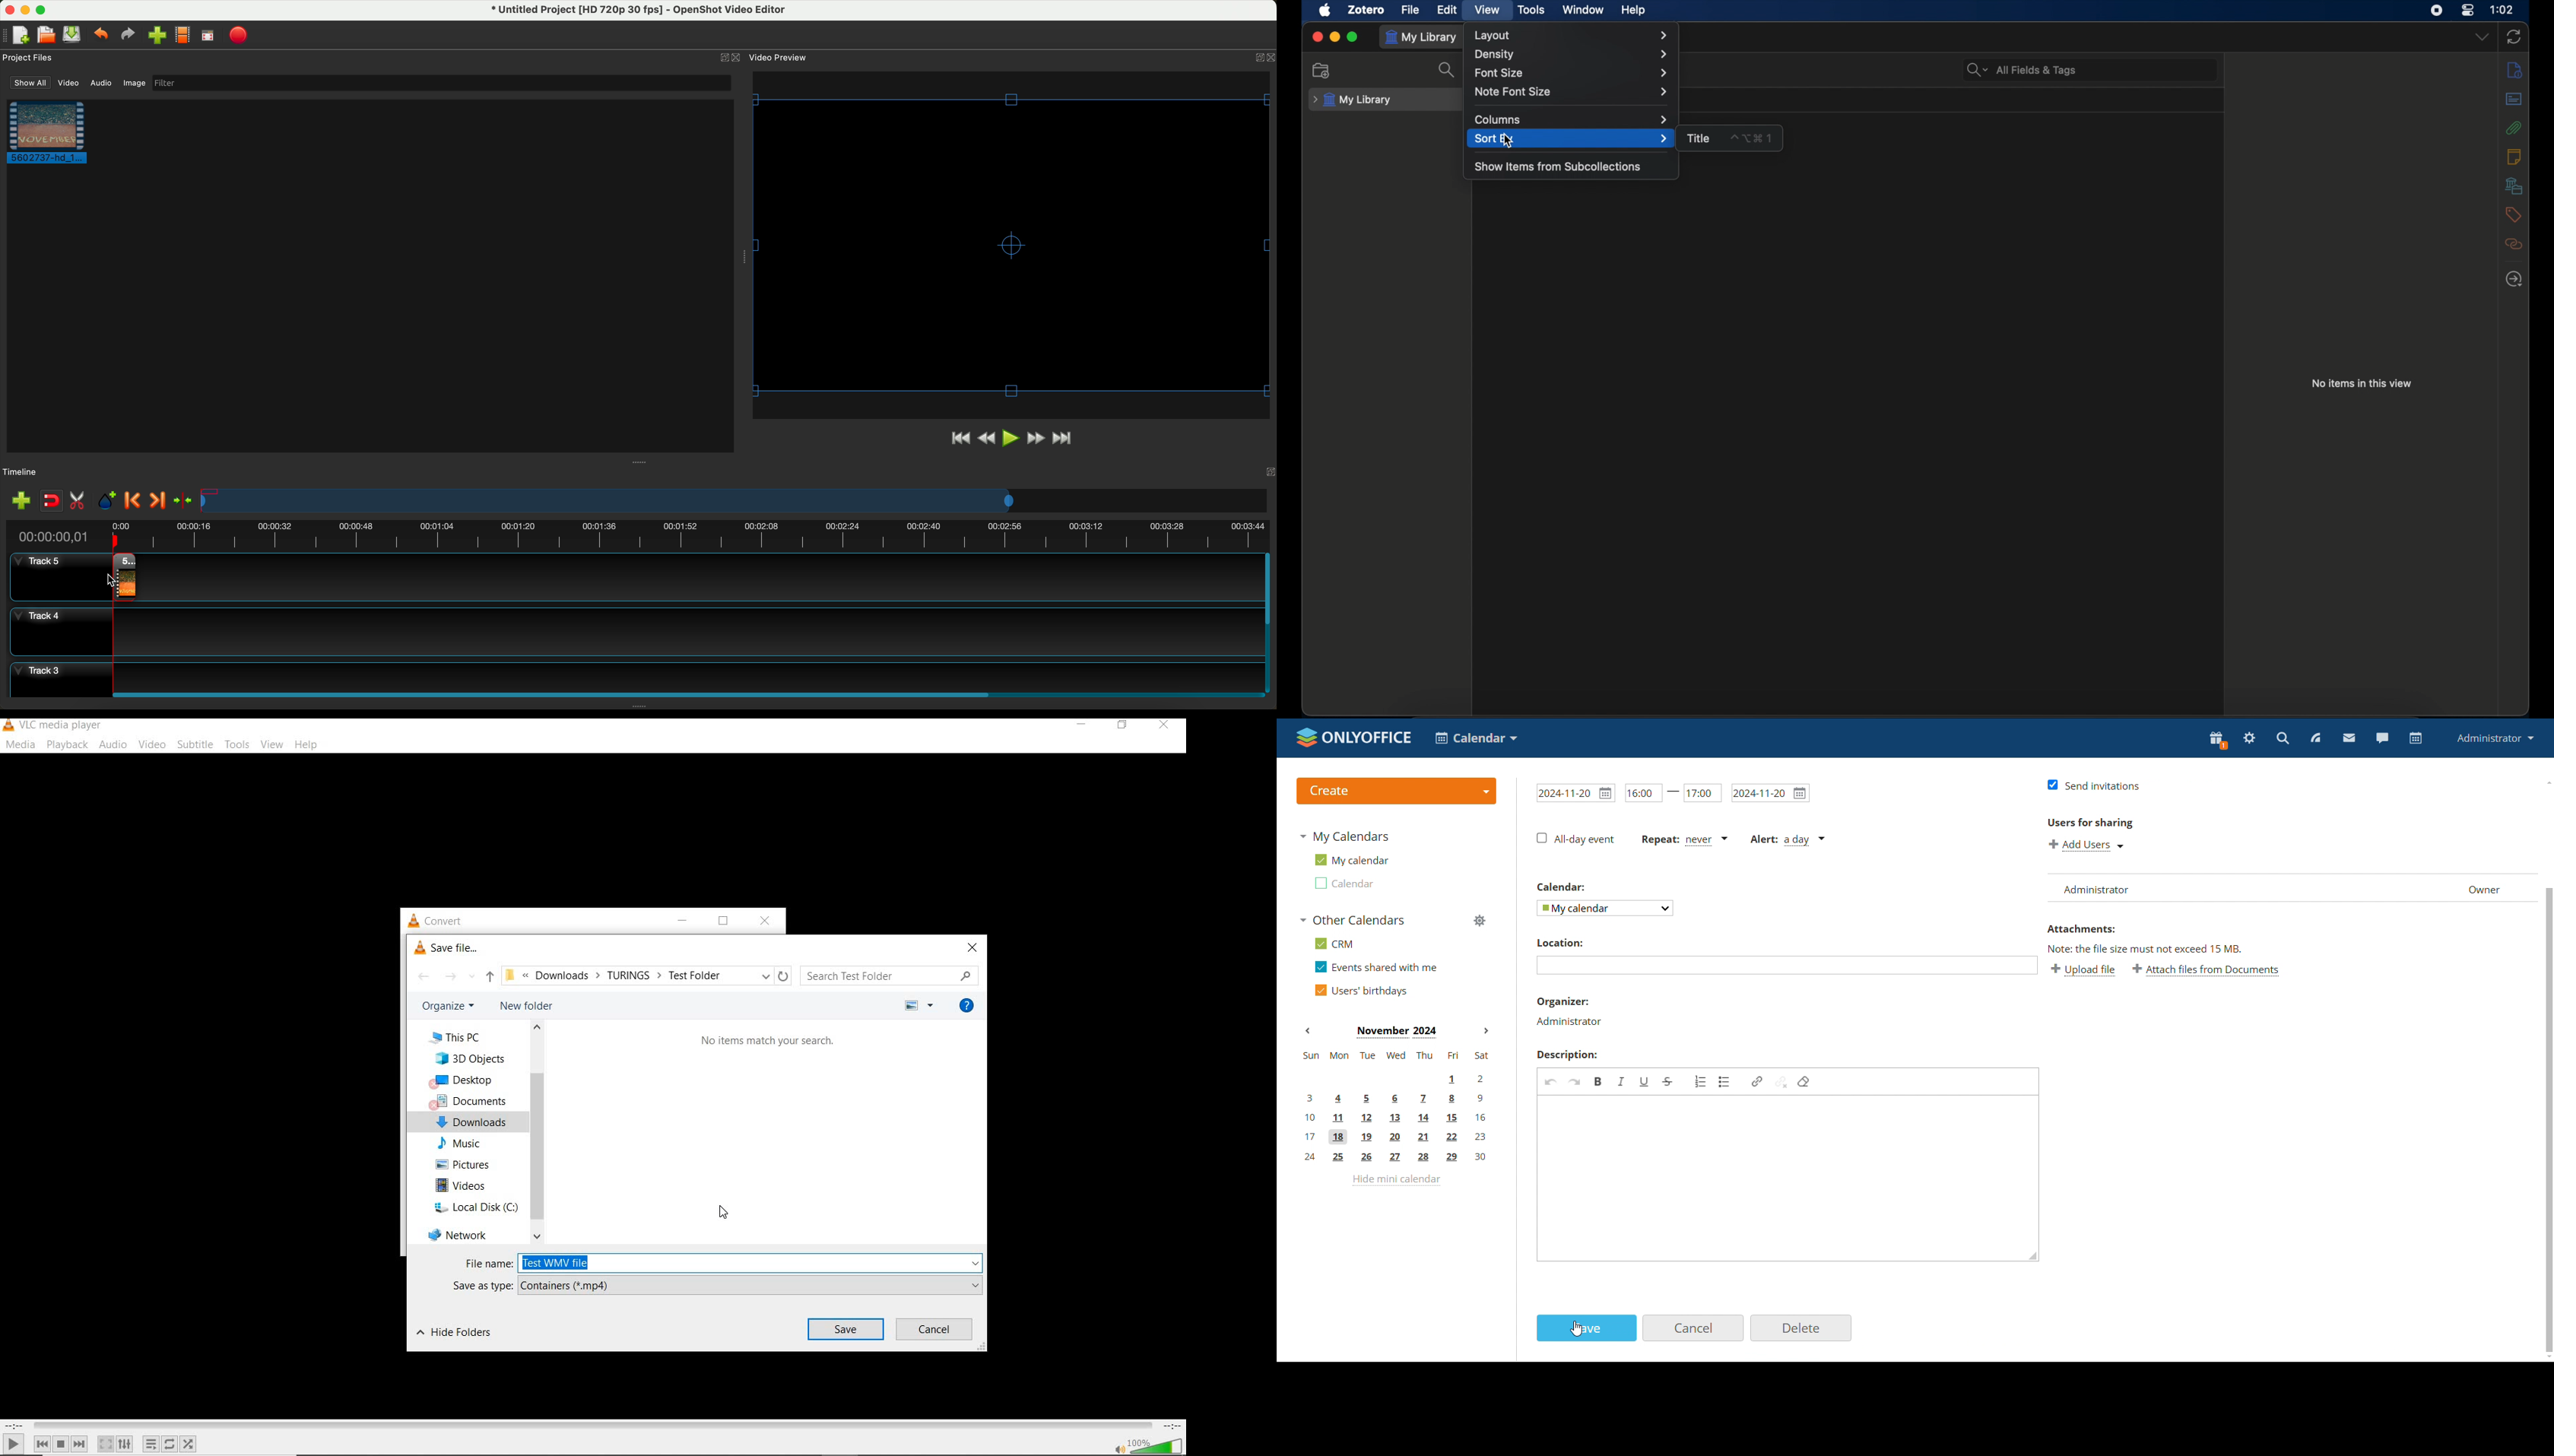 The height and width of the screenshot is (1456, 2576). What do you see at coordinates (1446, 71) in the screenshot?
I see `search` at bounding box center [1446, 71].